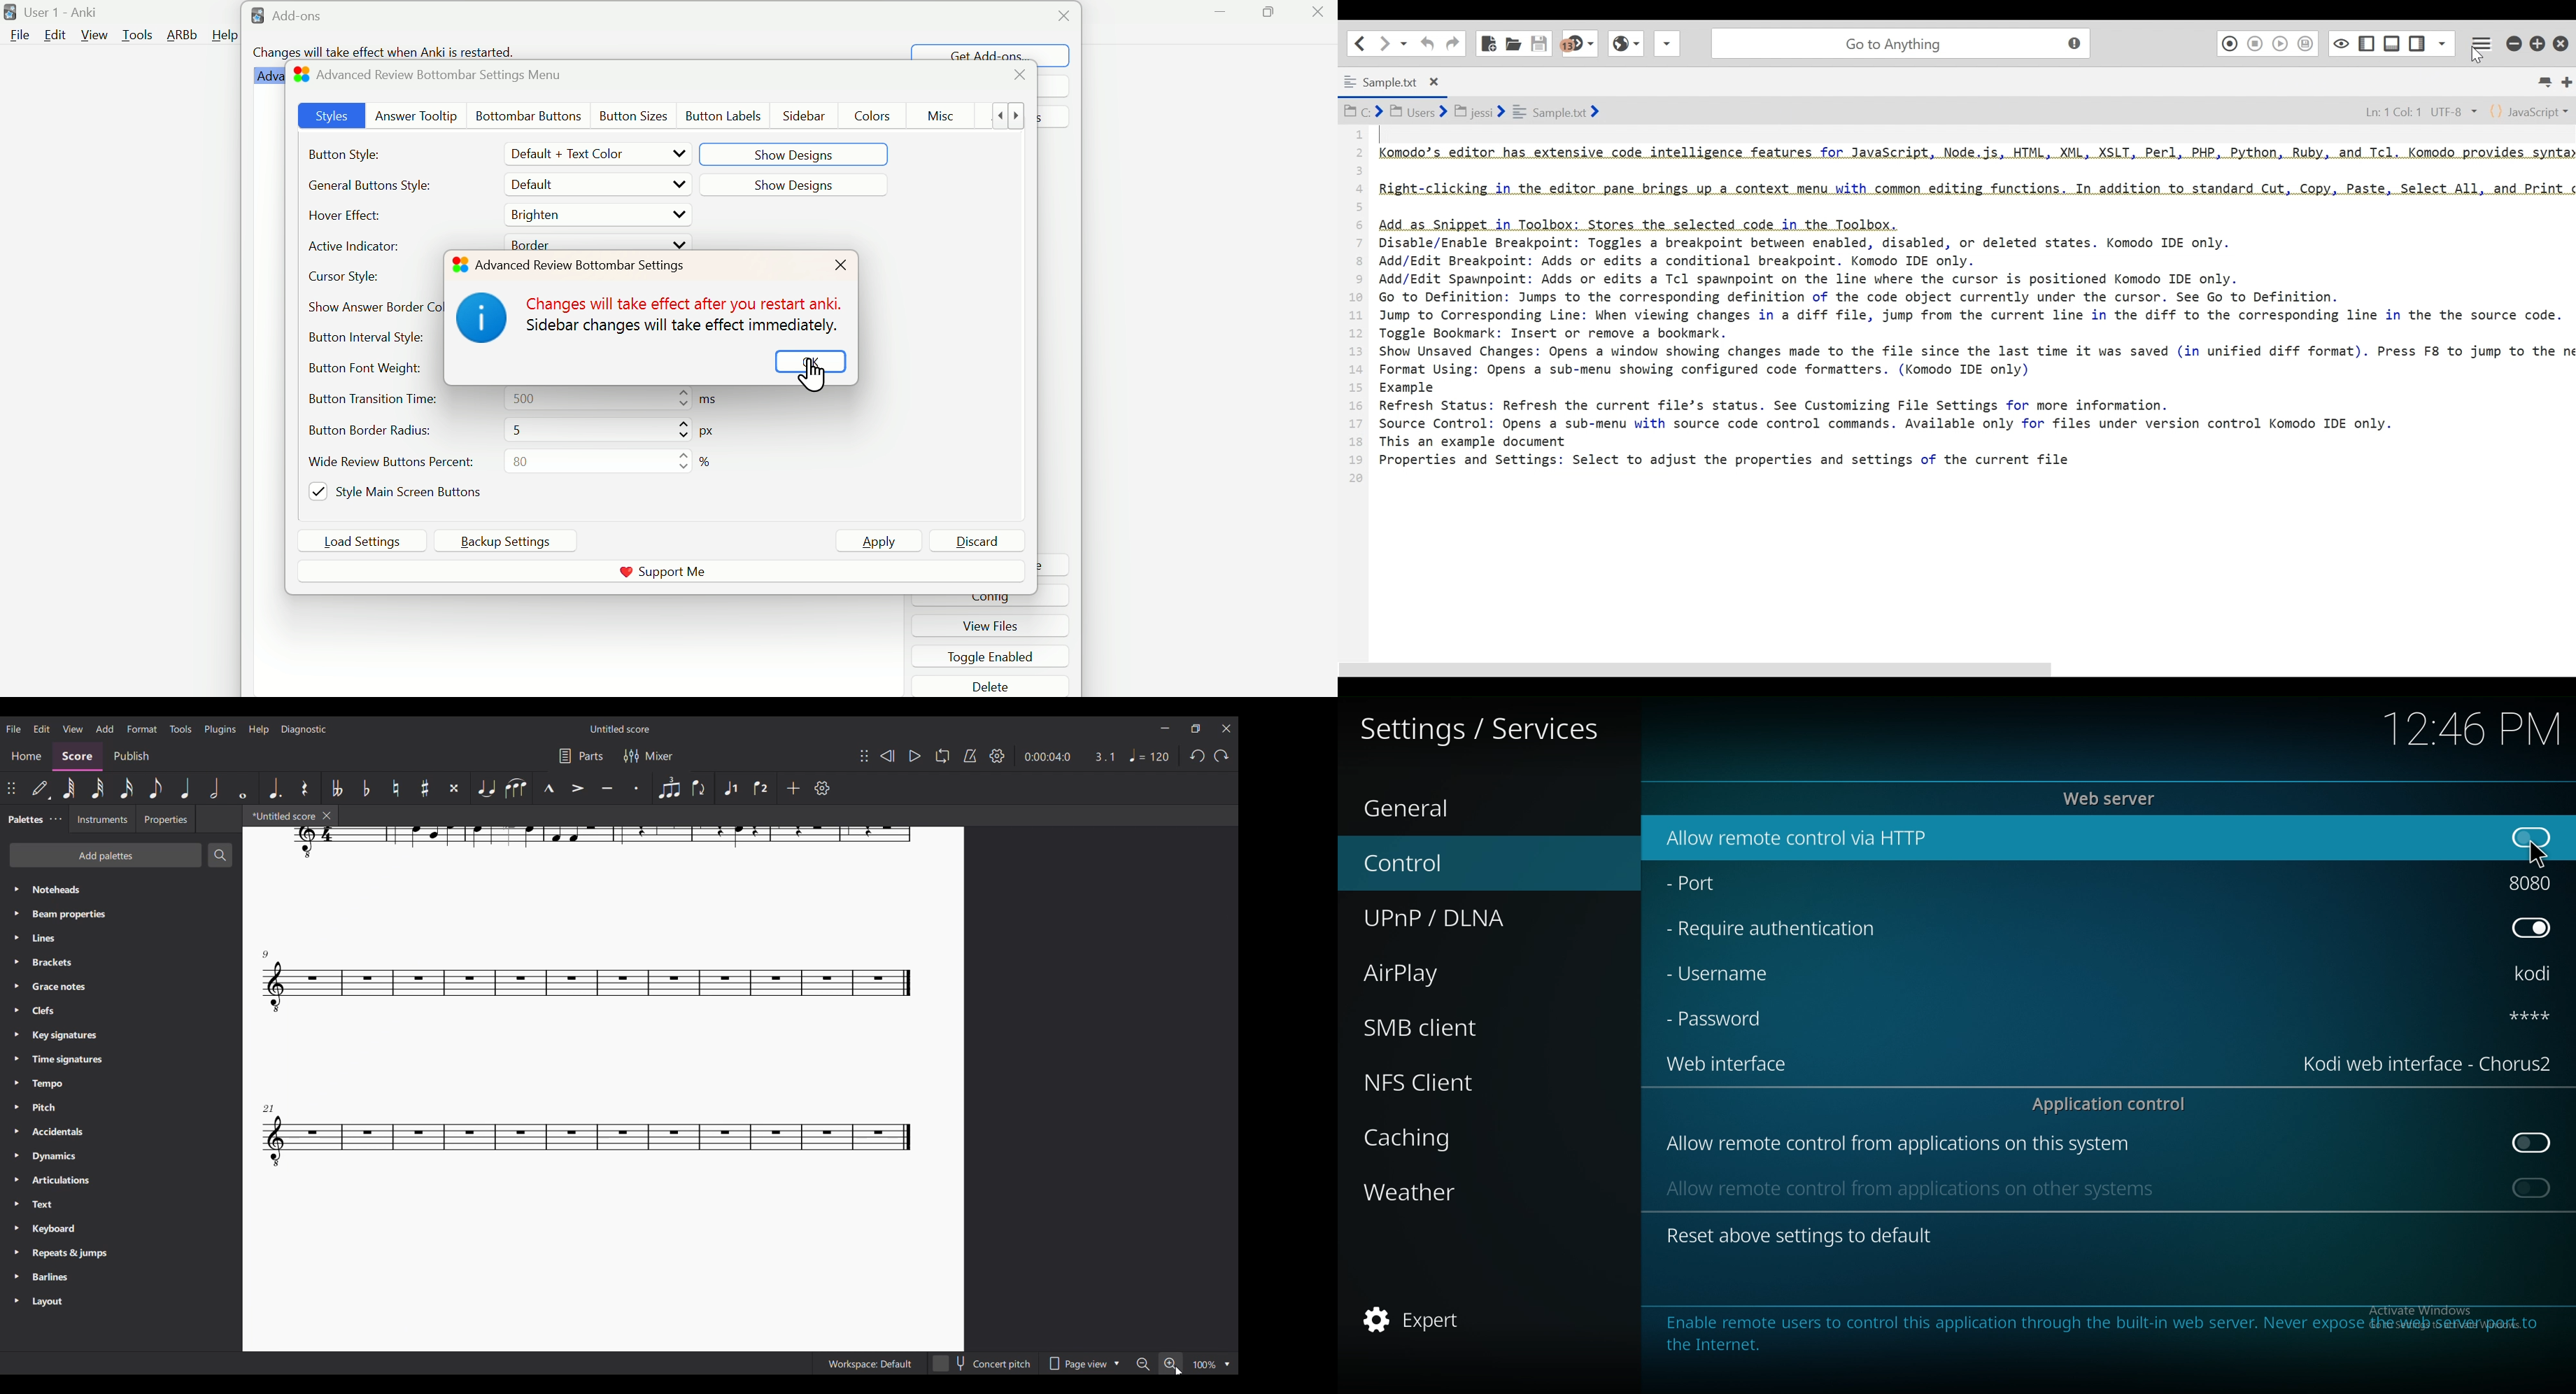 This screenshot has height=1400, width=2576. I want to click on Palette settings, so click(56, 819).